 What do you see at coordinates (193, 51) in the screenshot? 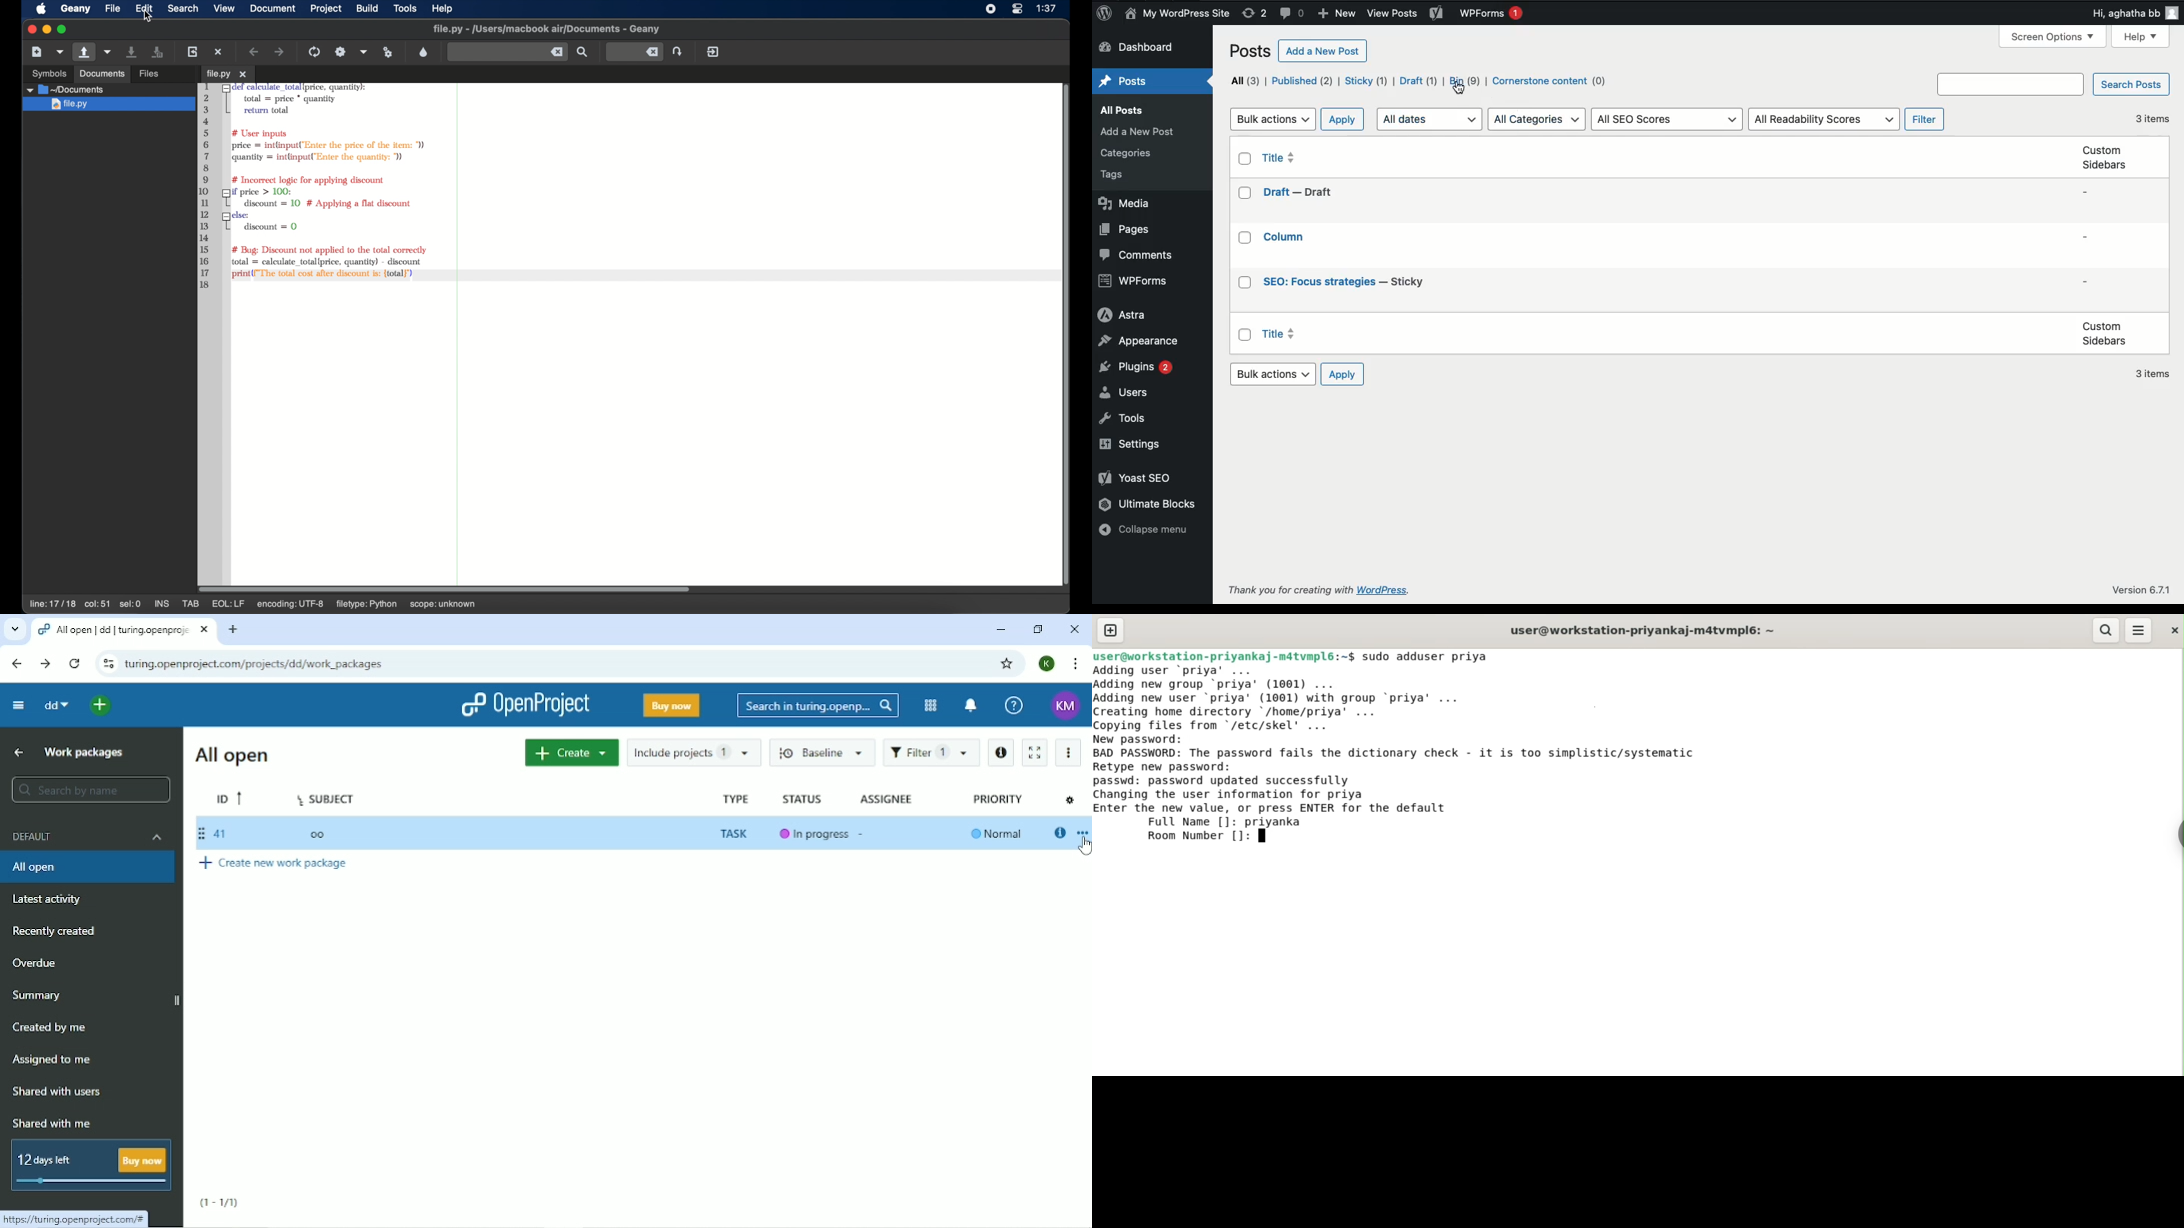
I see `reload the current file from disk` at bounding box center [193, 51].